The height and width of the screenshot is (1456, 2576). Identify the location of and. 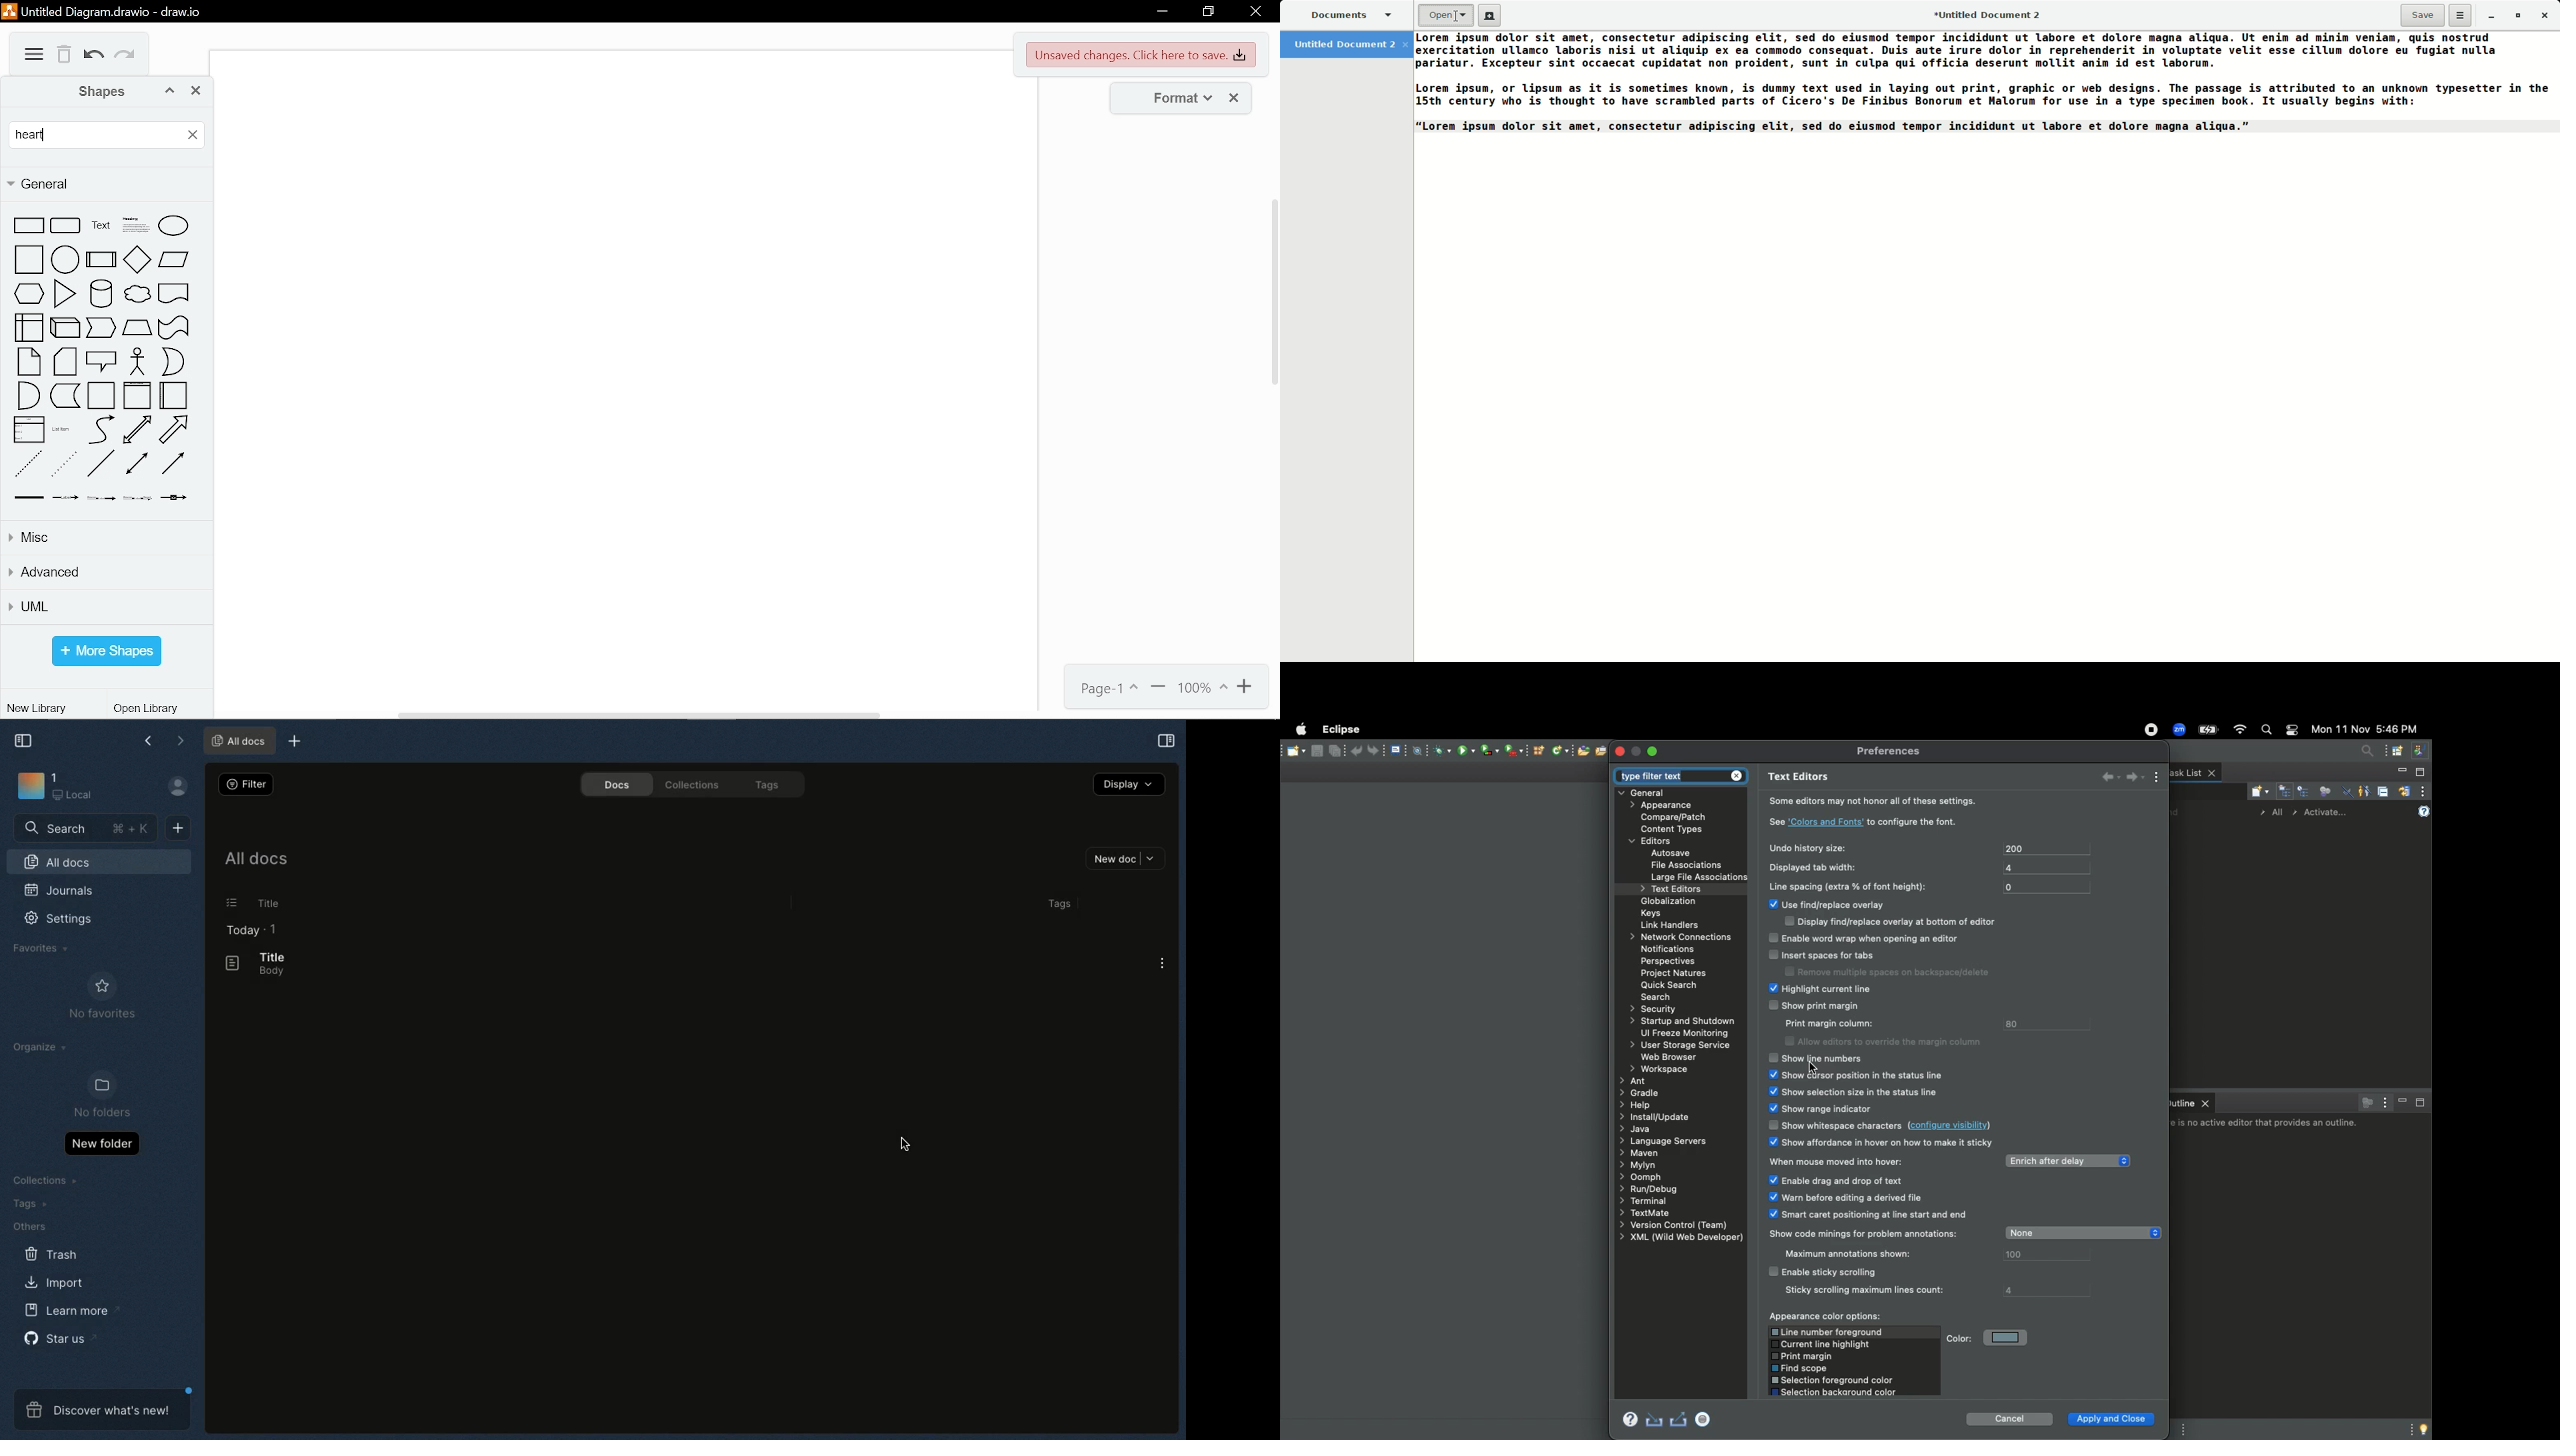
(28, 396).